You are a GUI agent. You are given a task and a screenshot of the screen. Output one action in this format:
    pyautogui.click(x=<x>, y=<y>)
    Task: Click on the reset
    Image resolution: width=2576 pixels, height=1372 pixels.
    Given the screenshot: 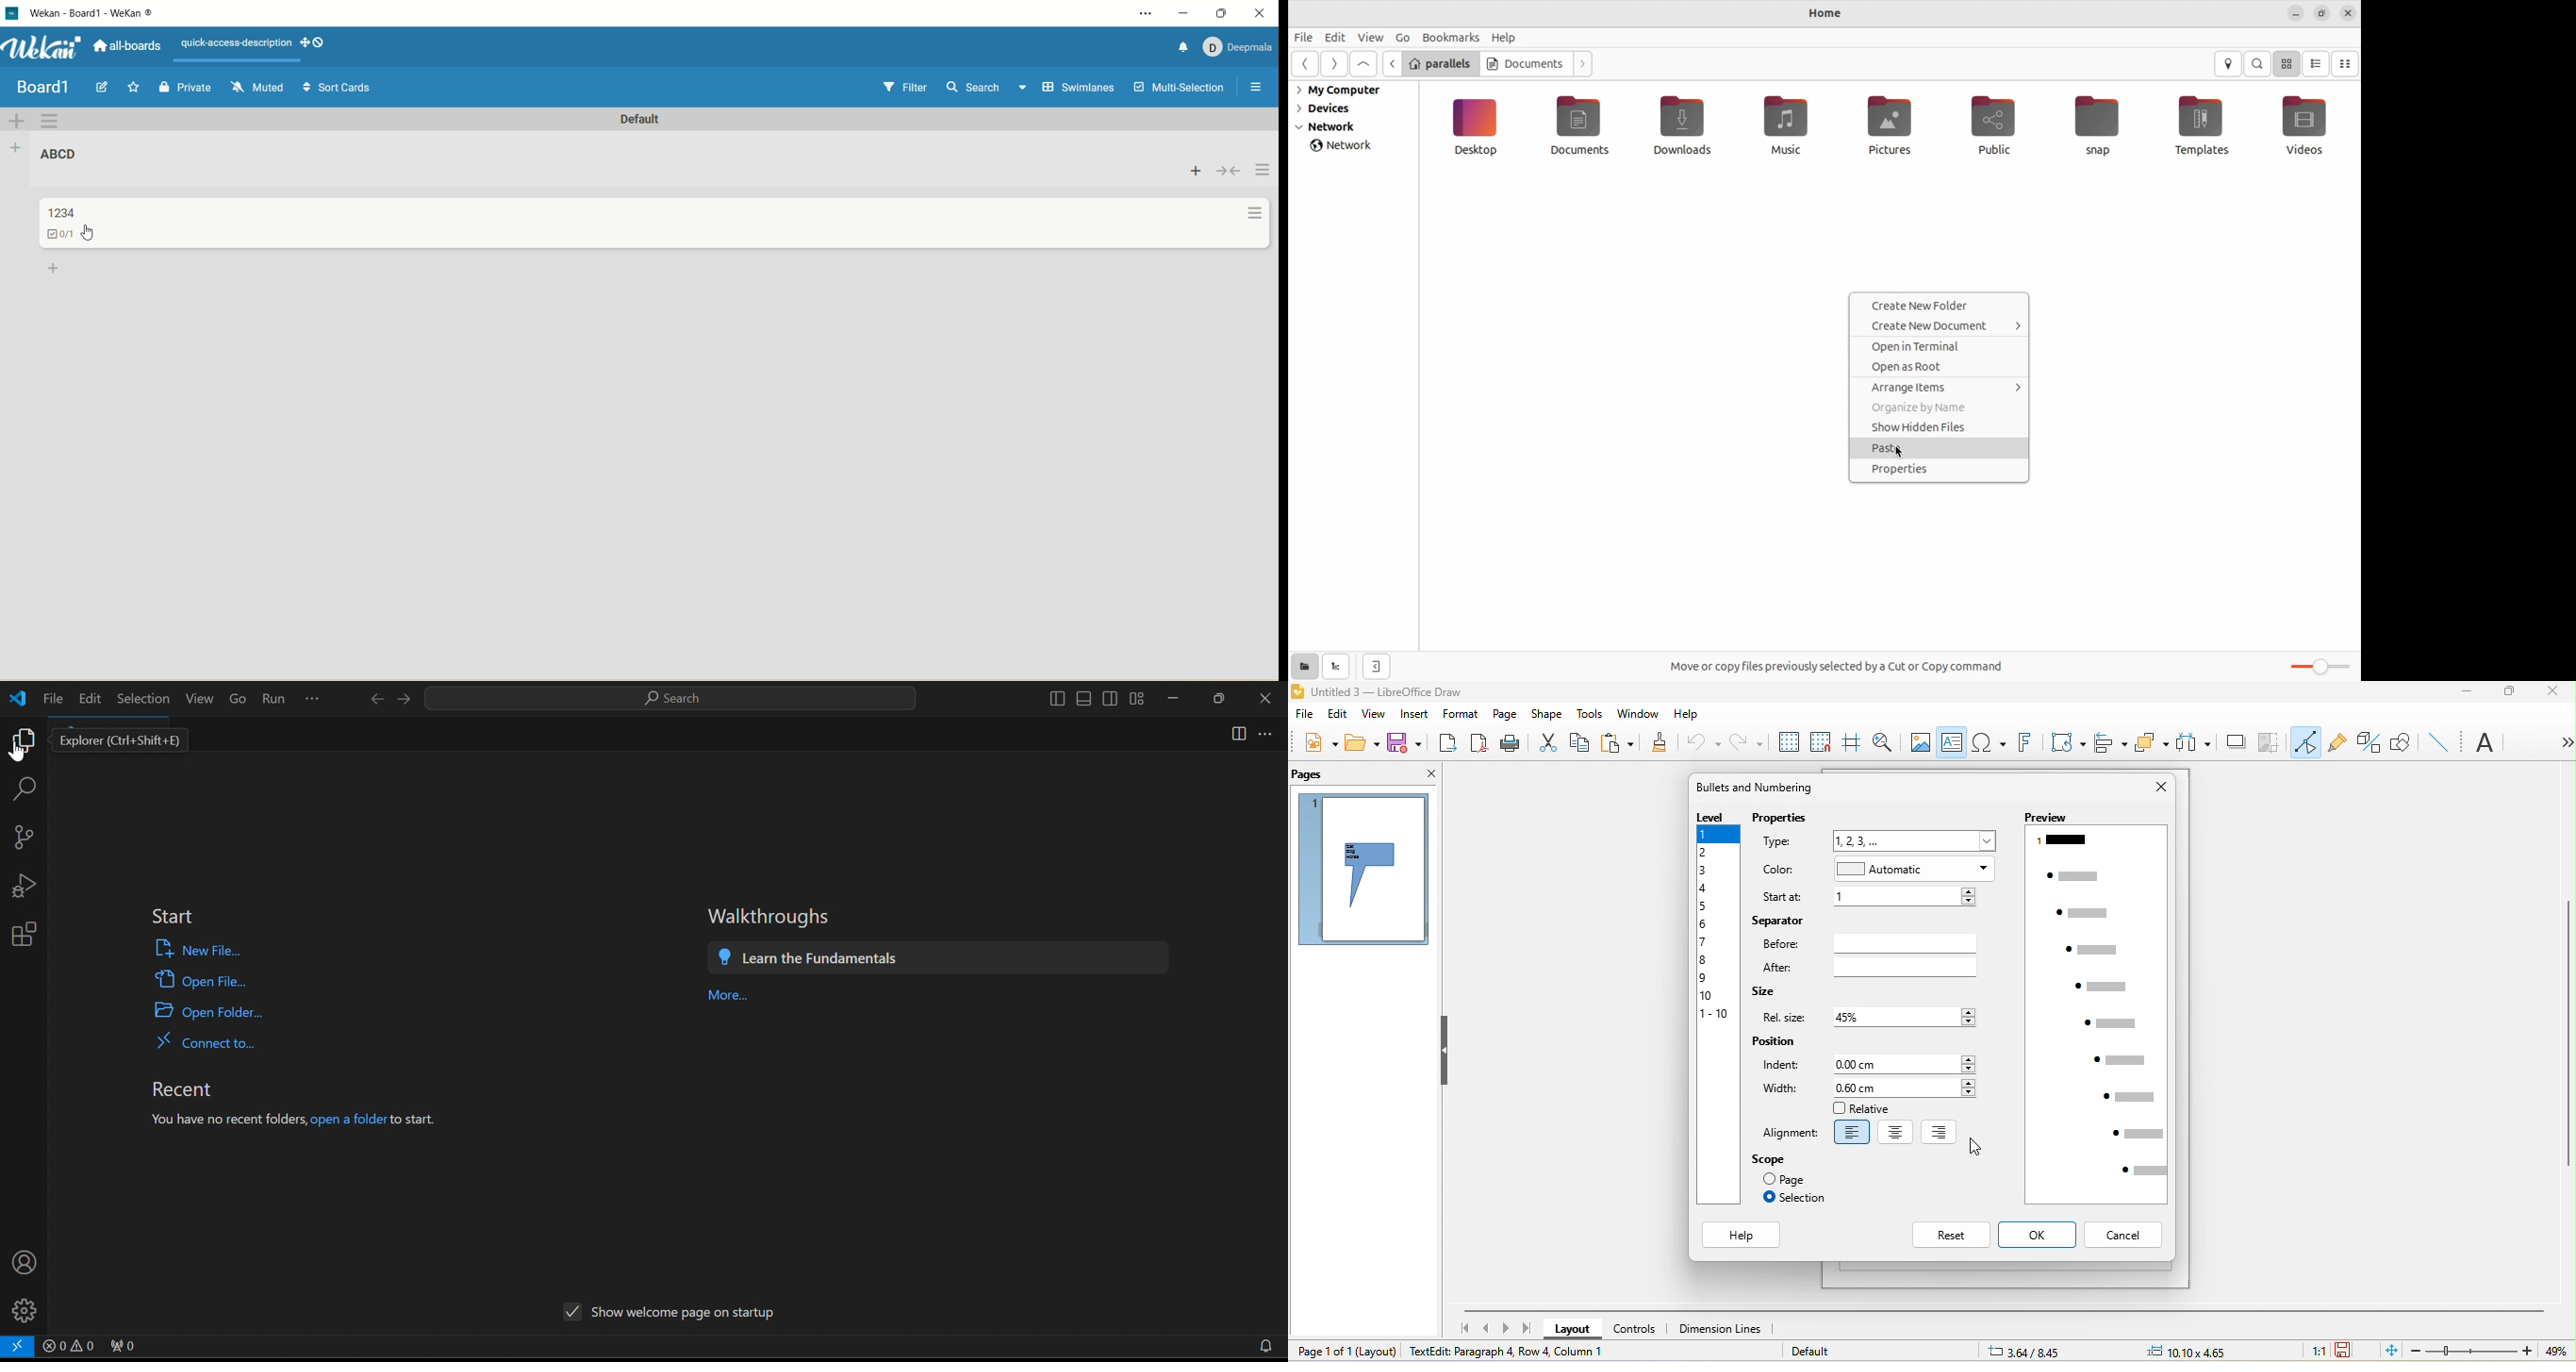 What is the action you would take?
    pyautogui.click(x=1948, y=1234)
    